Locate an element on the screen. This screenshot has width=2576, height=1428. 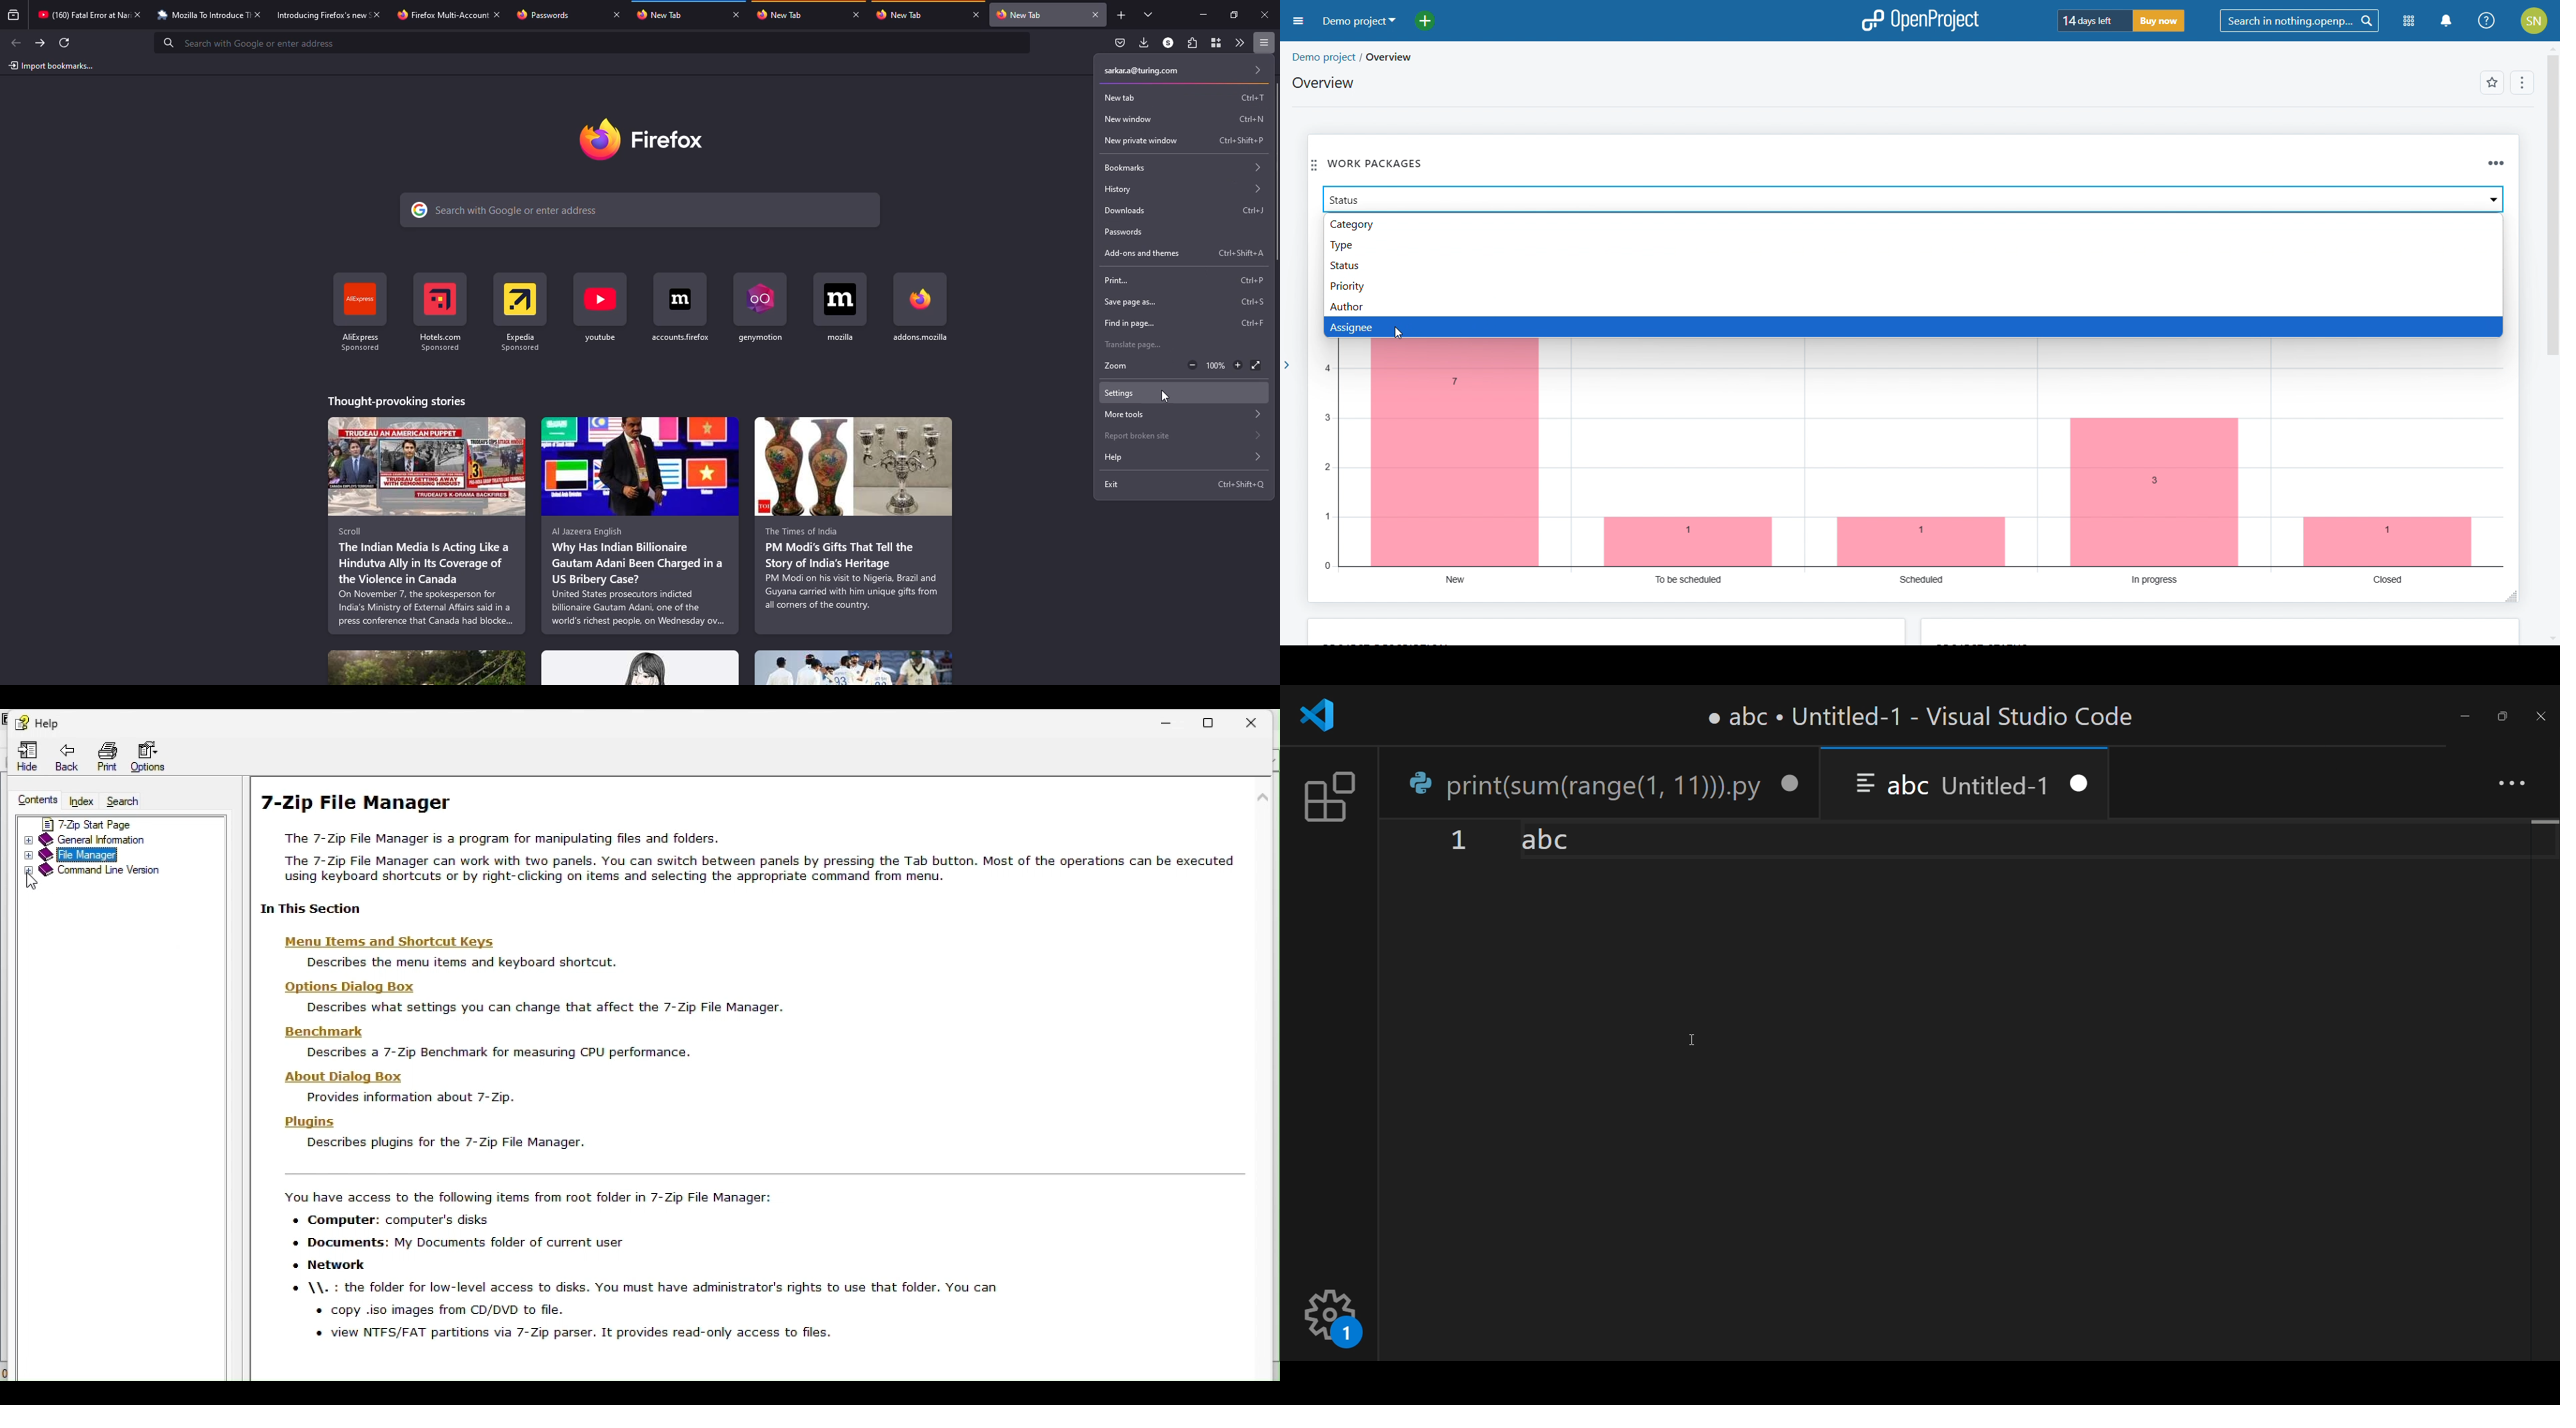
shortcut is located at coordinates (919, 308).